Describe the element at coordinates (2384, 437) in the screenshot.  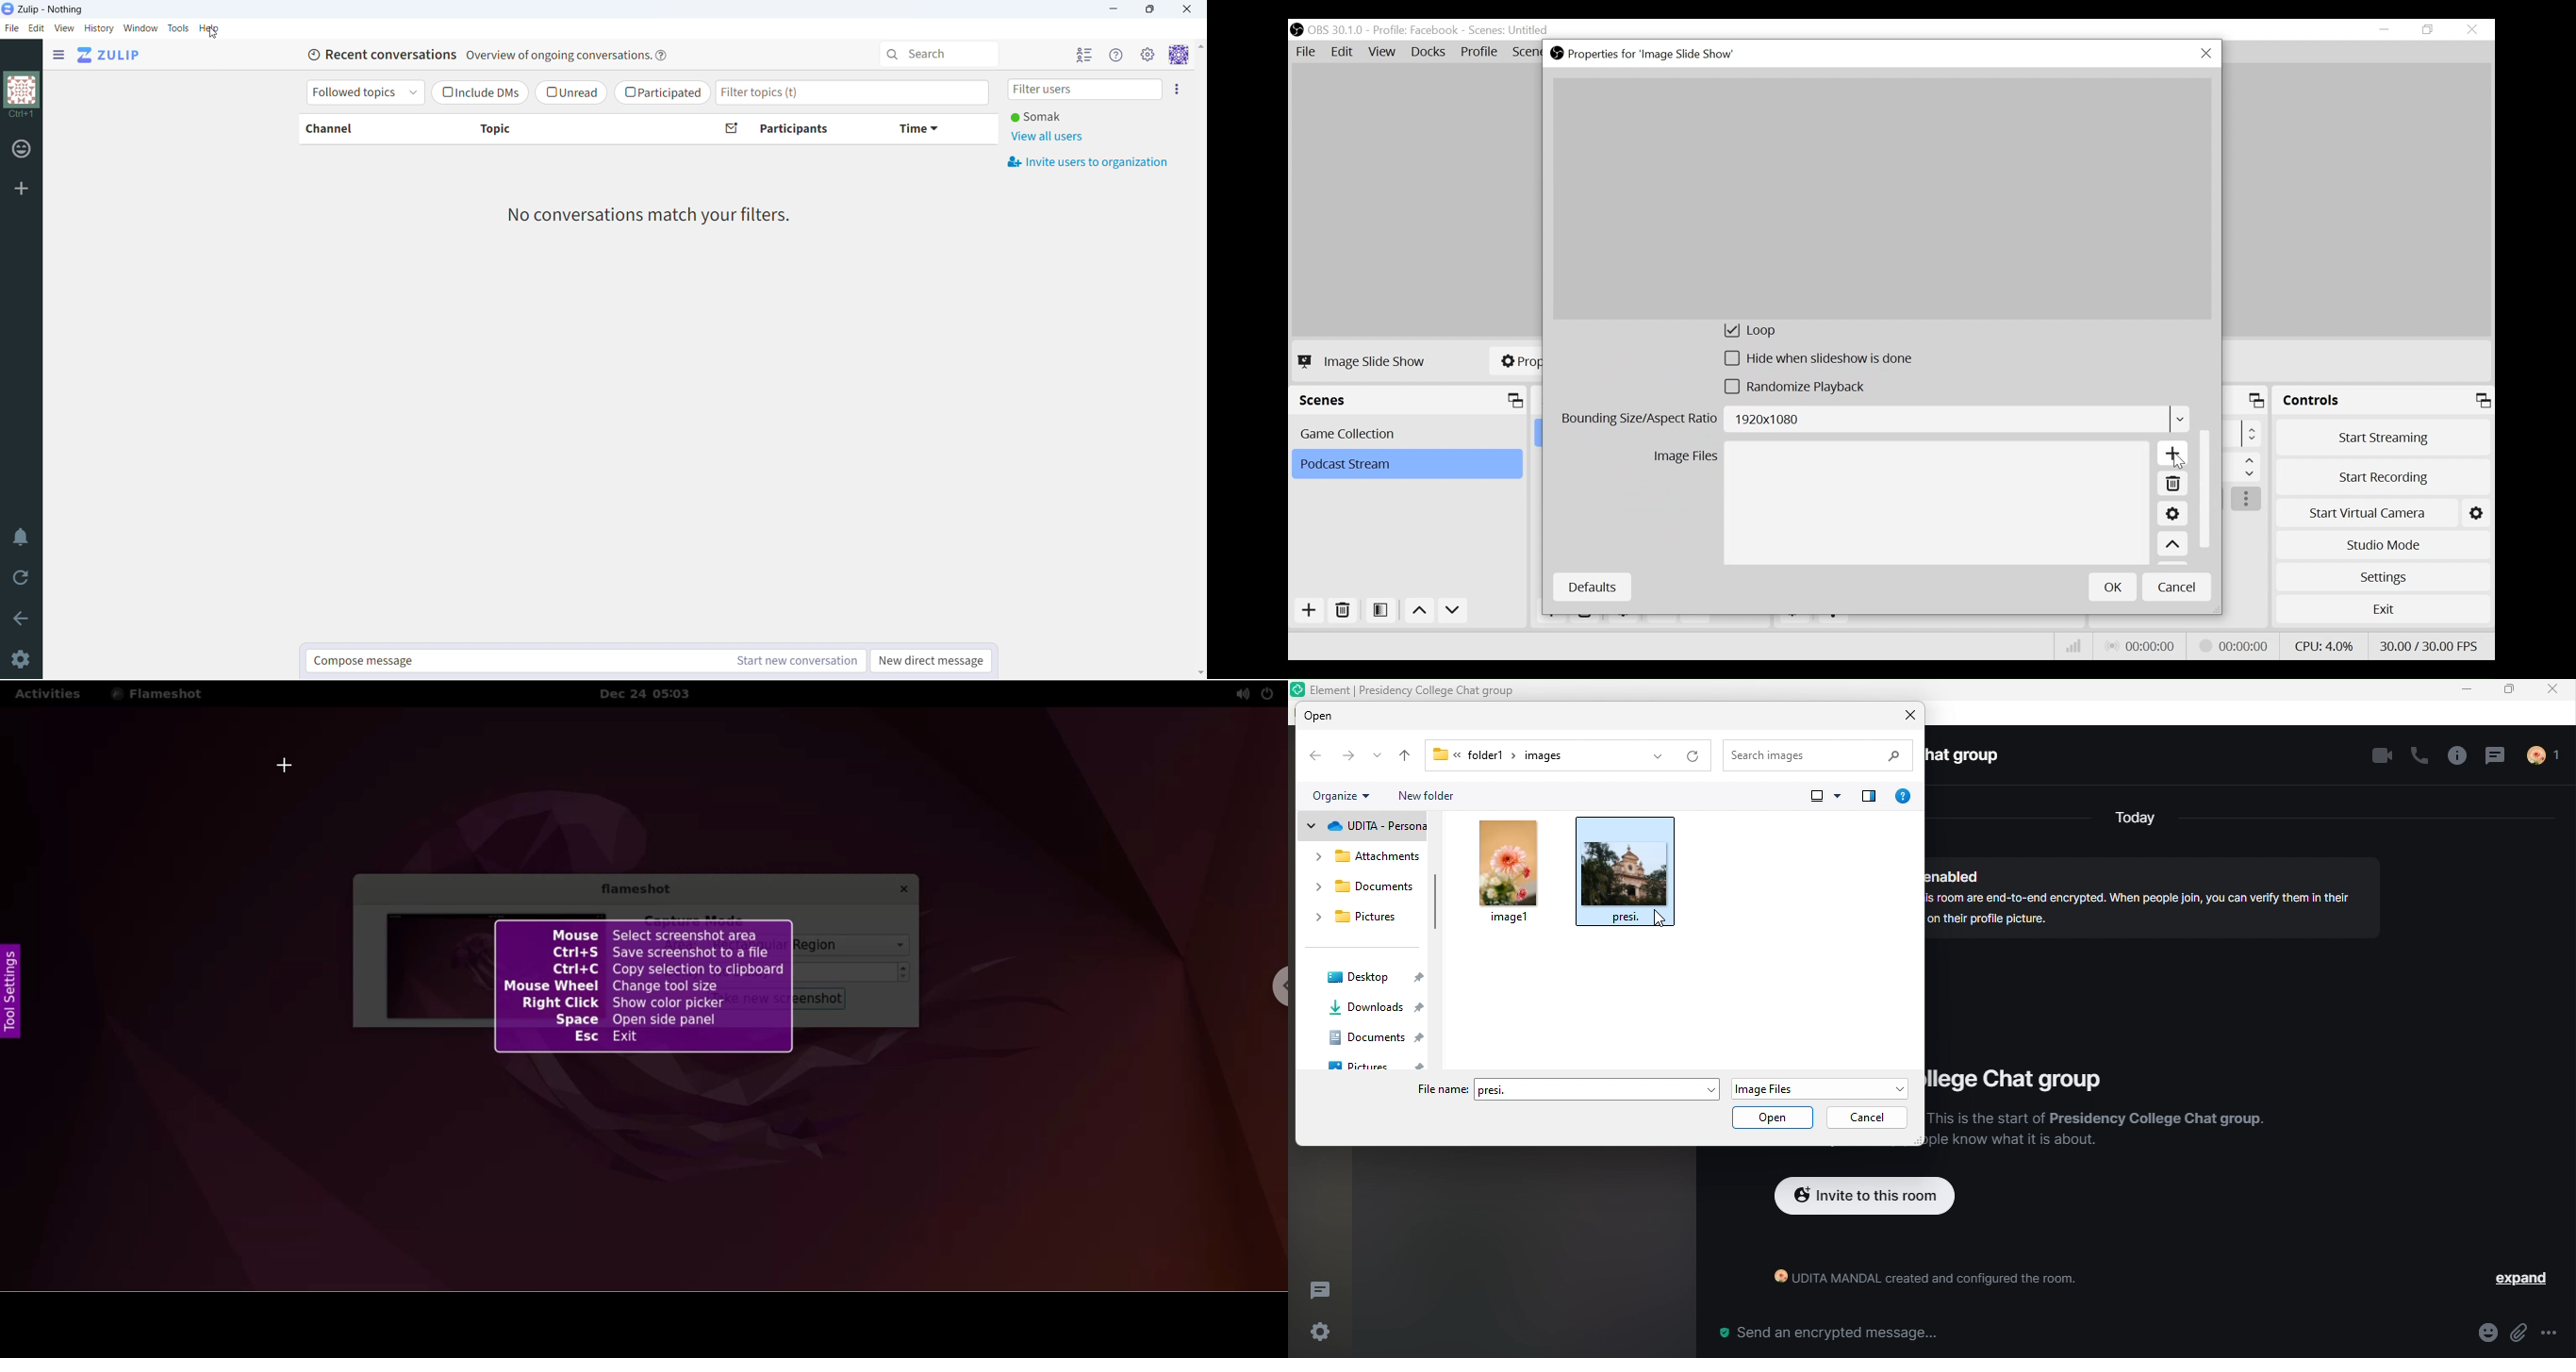
I see `Start Streaming` at that location.